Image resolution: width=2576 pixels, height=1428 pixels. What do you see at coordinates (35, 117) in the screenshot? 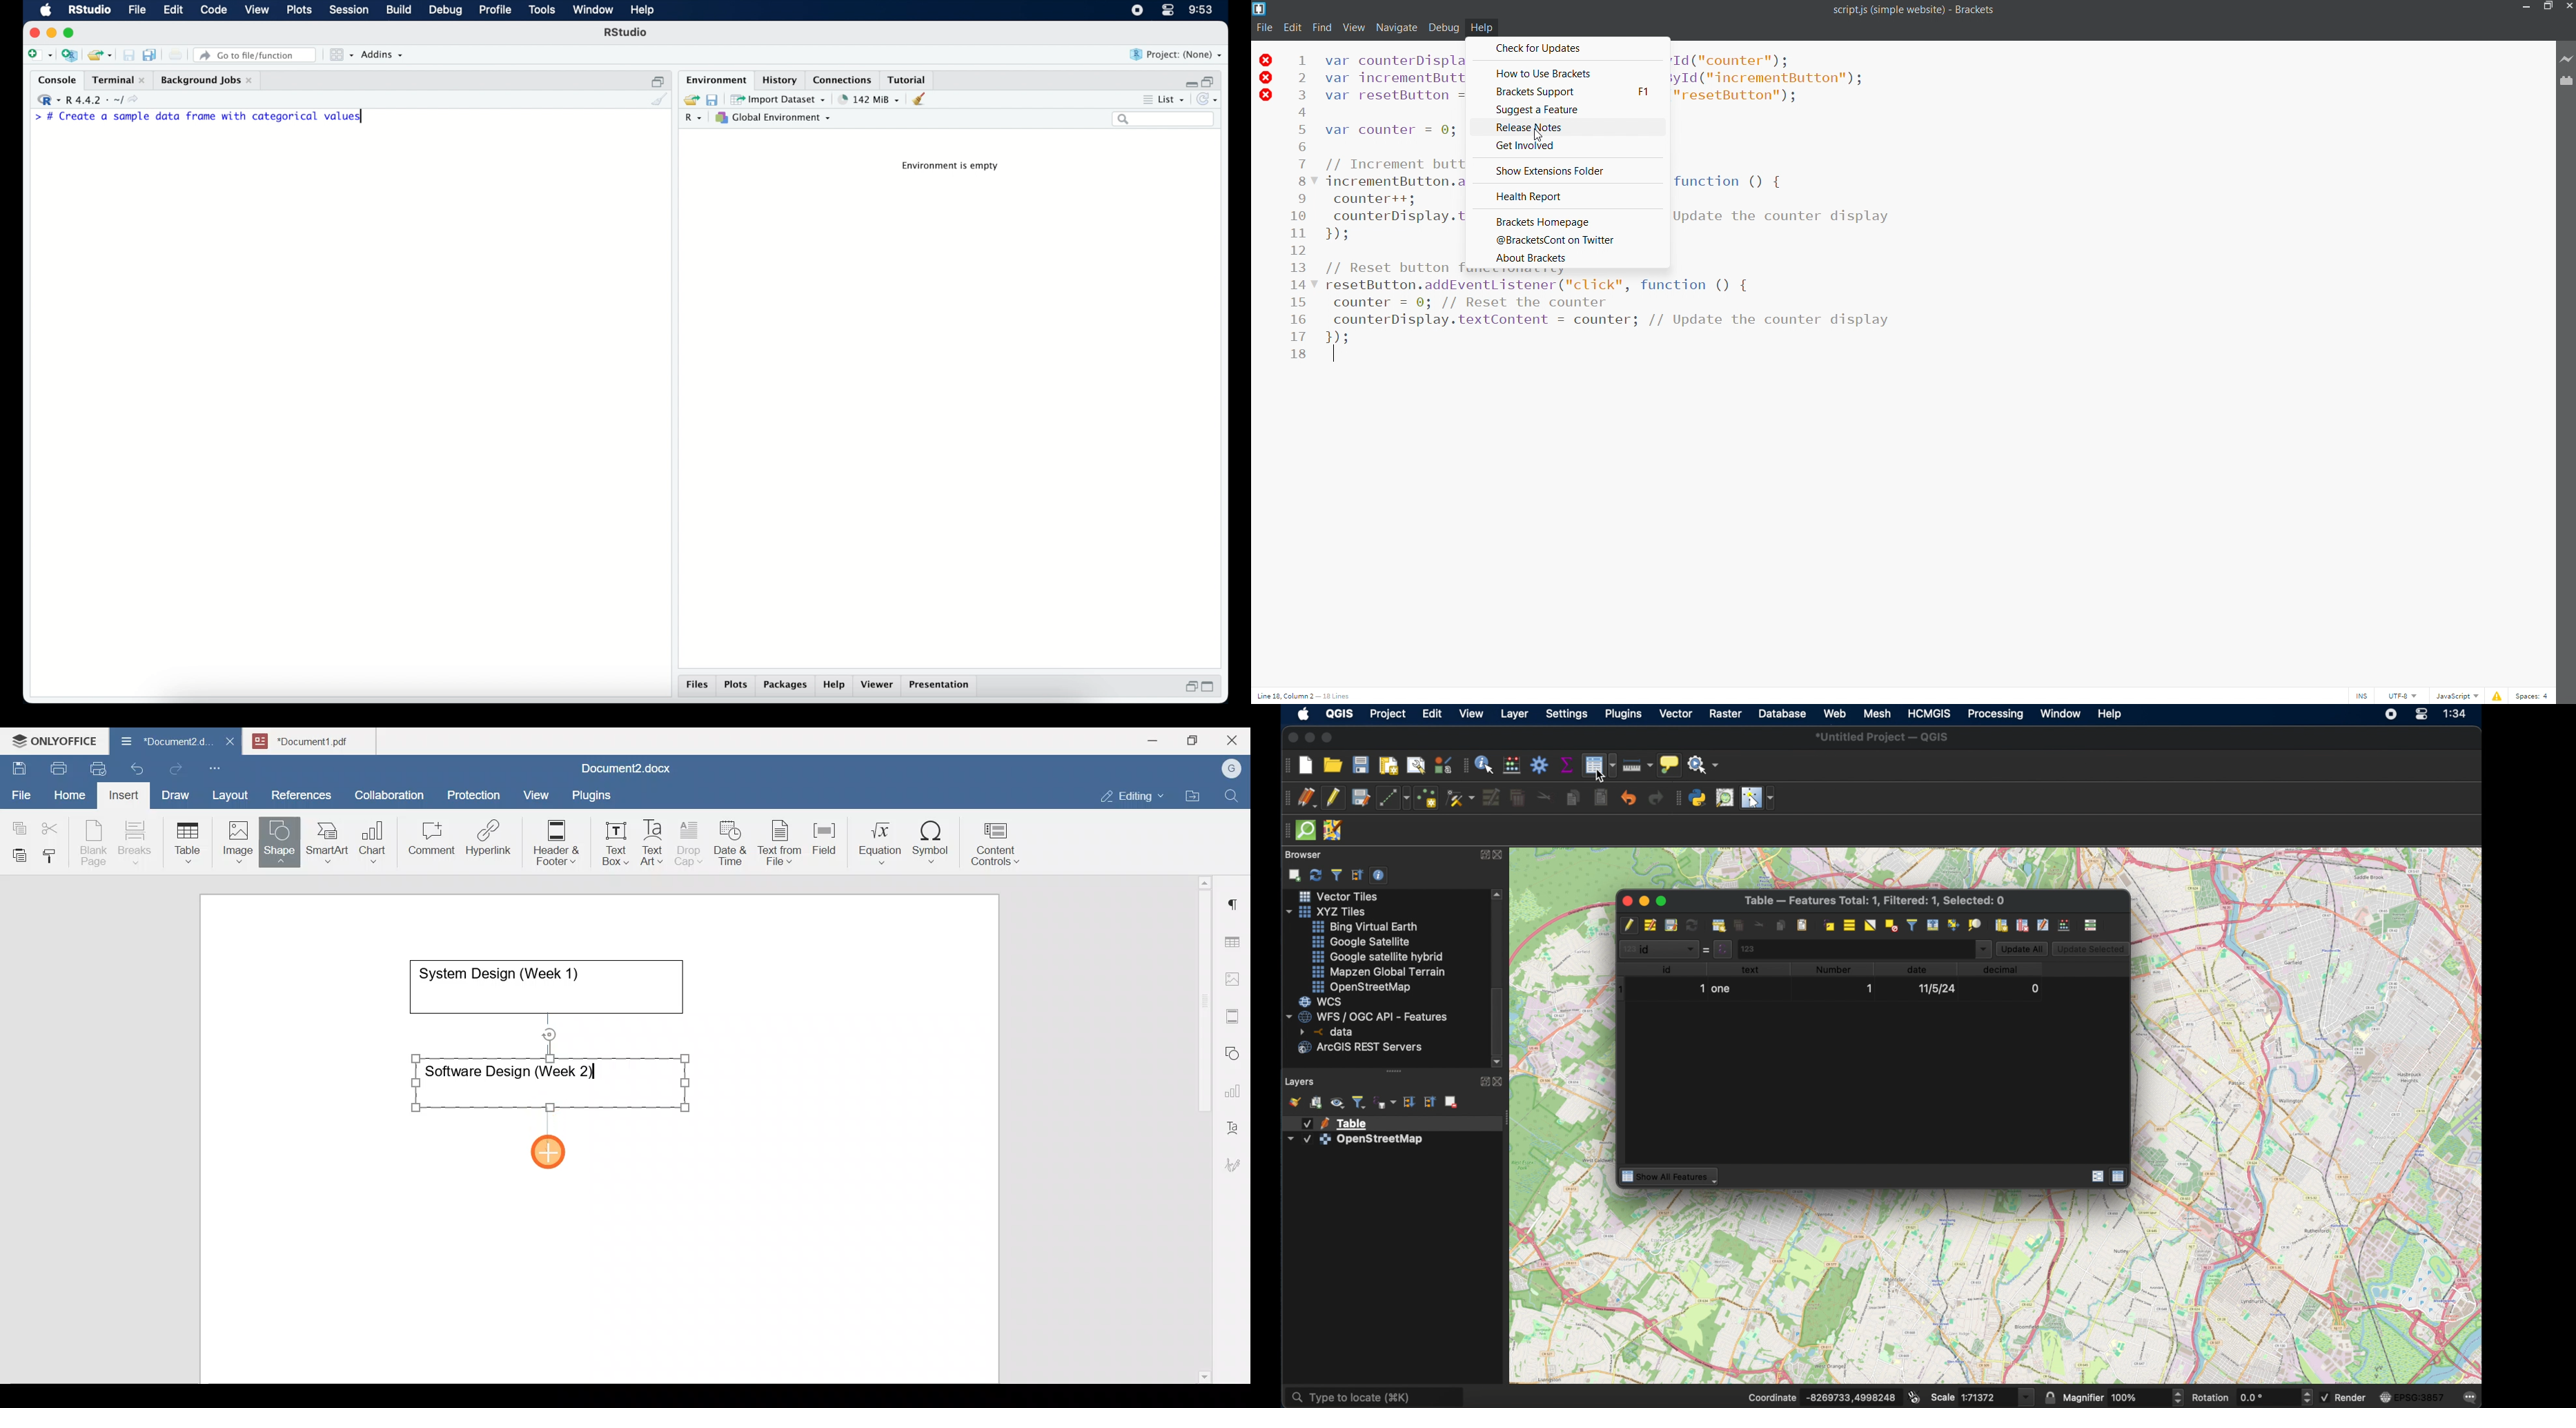
I see `command prompt` at bounding box center [35, 117].